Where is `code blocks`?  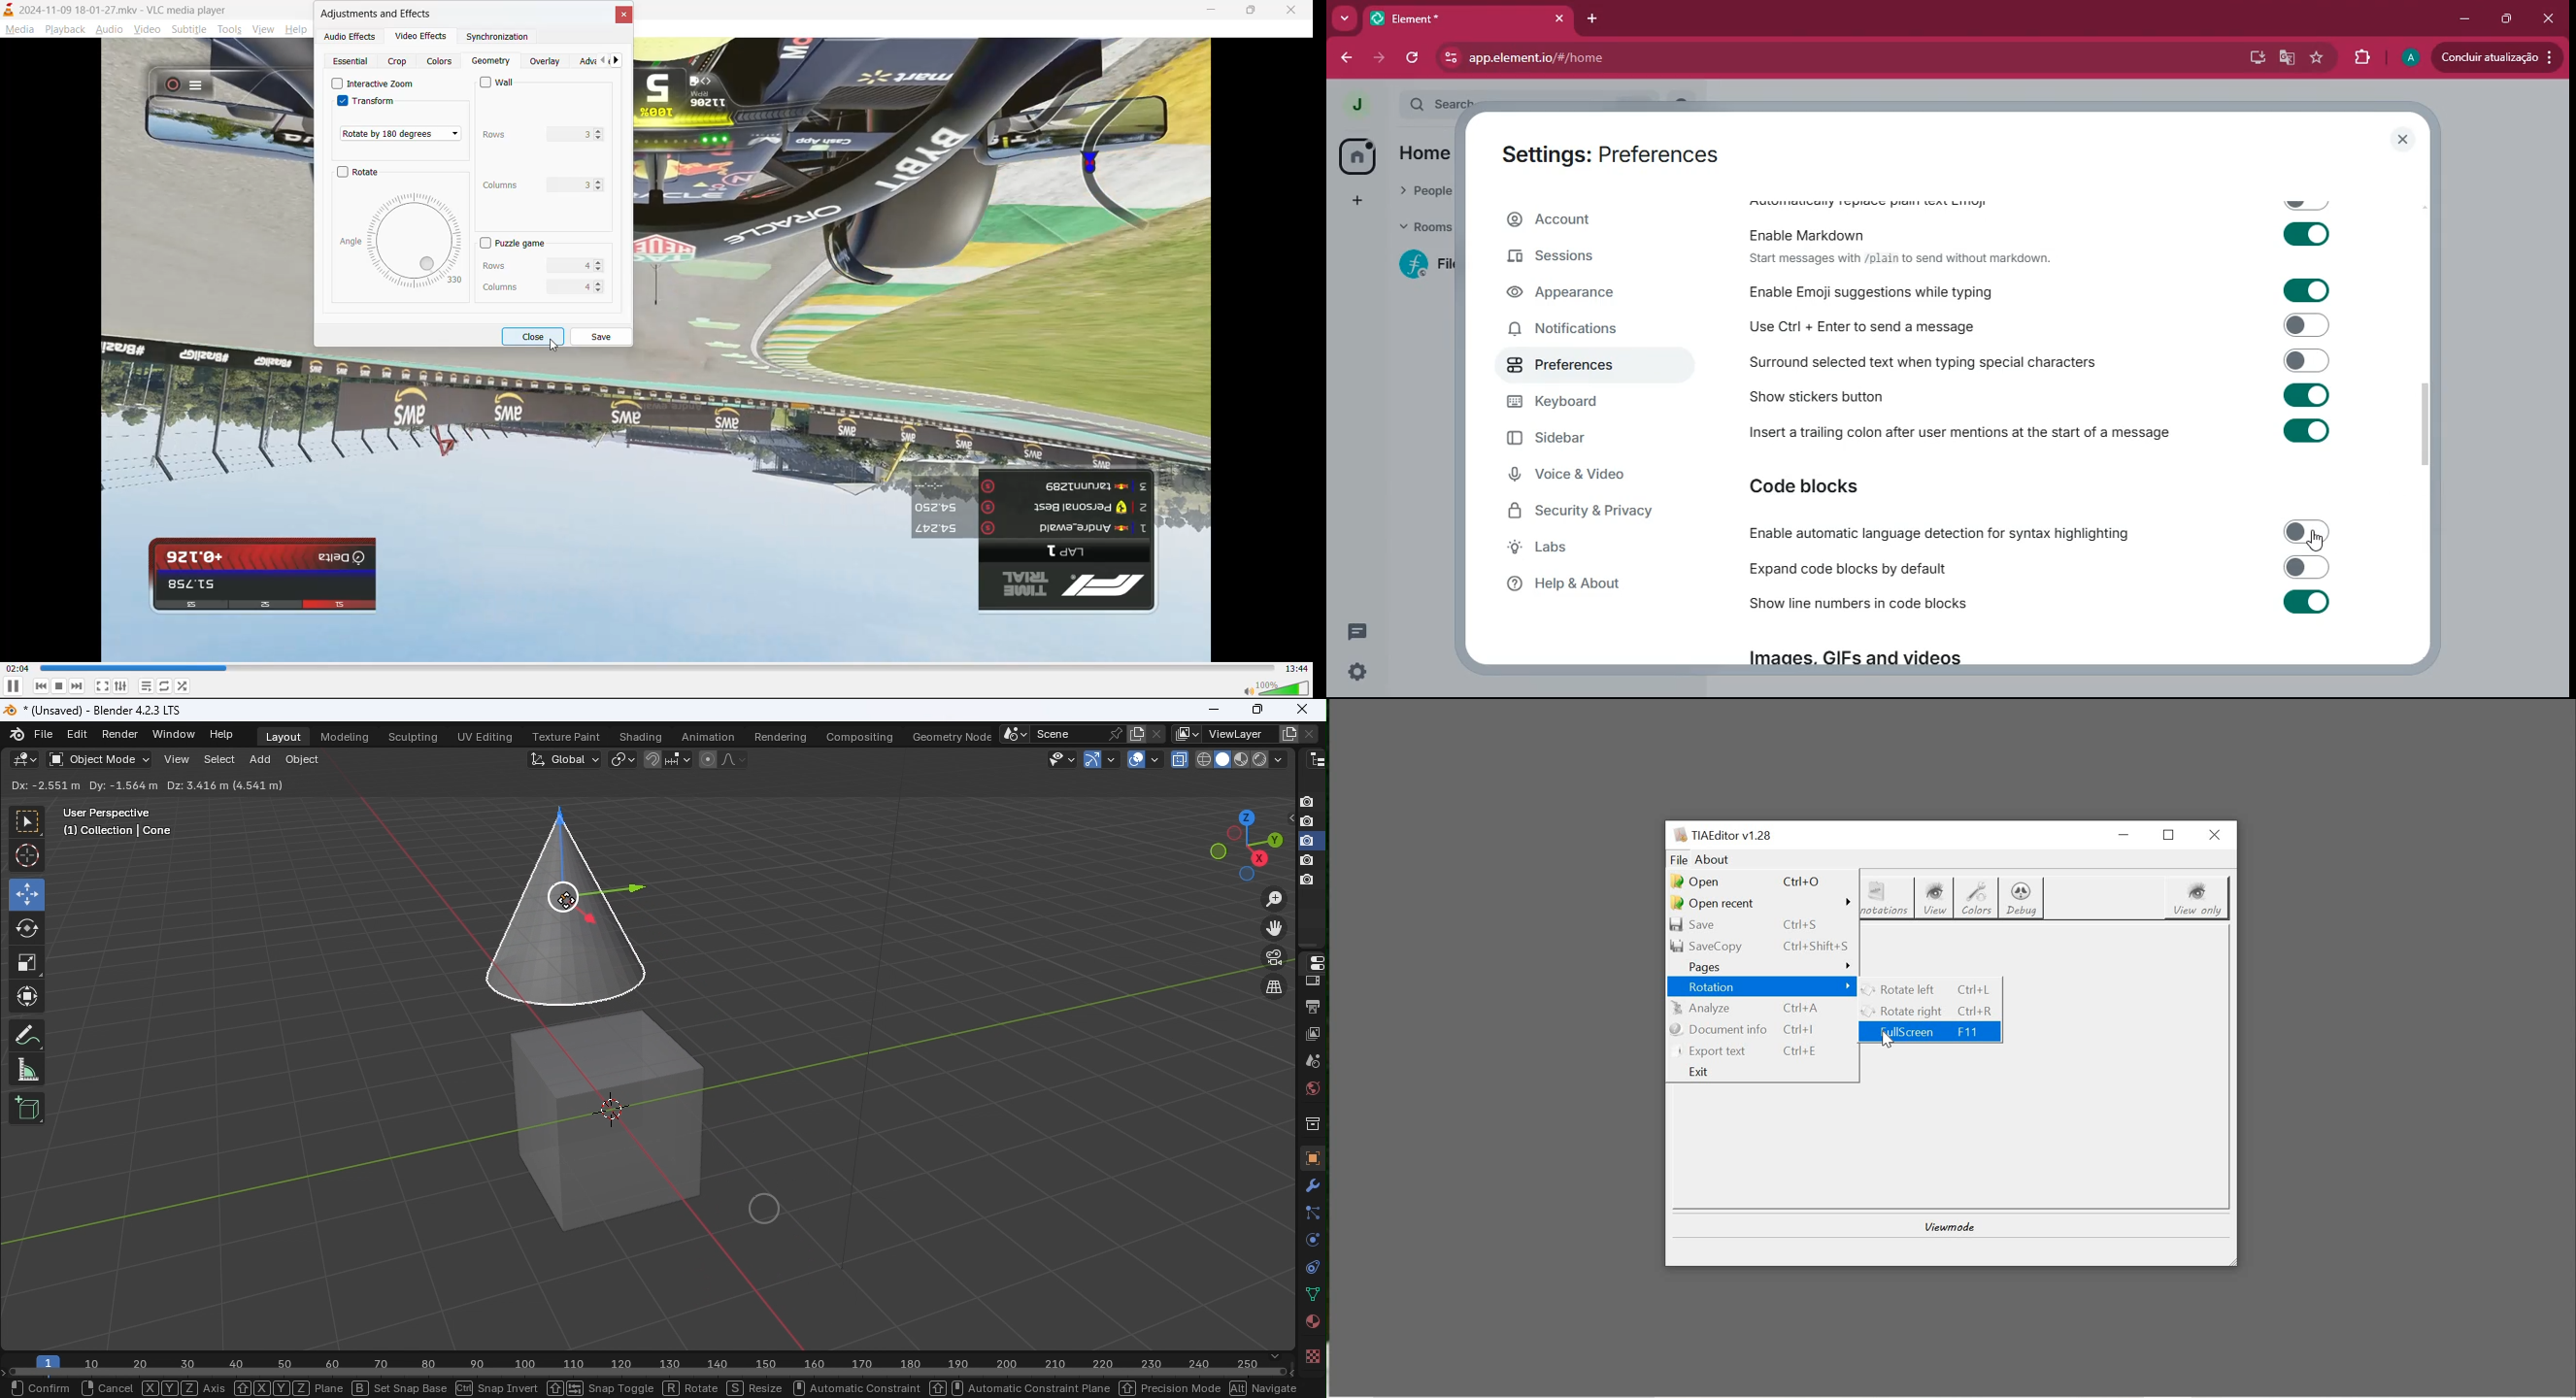
code blocks is located at coordinates (1822, 487).